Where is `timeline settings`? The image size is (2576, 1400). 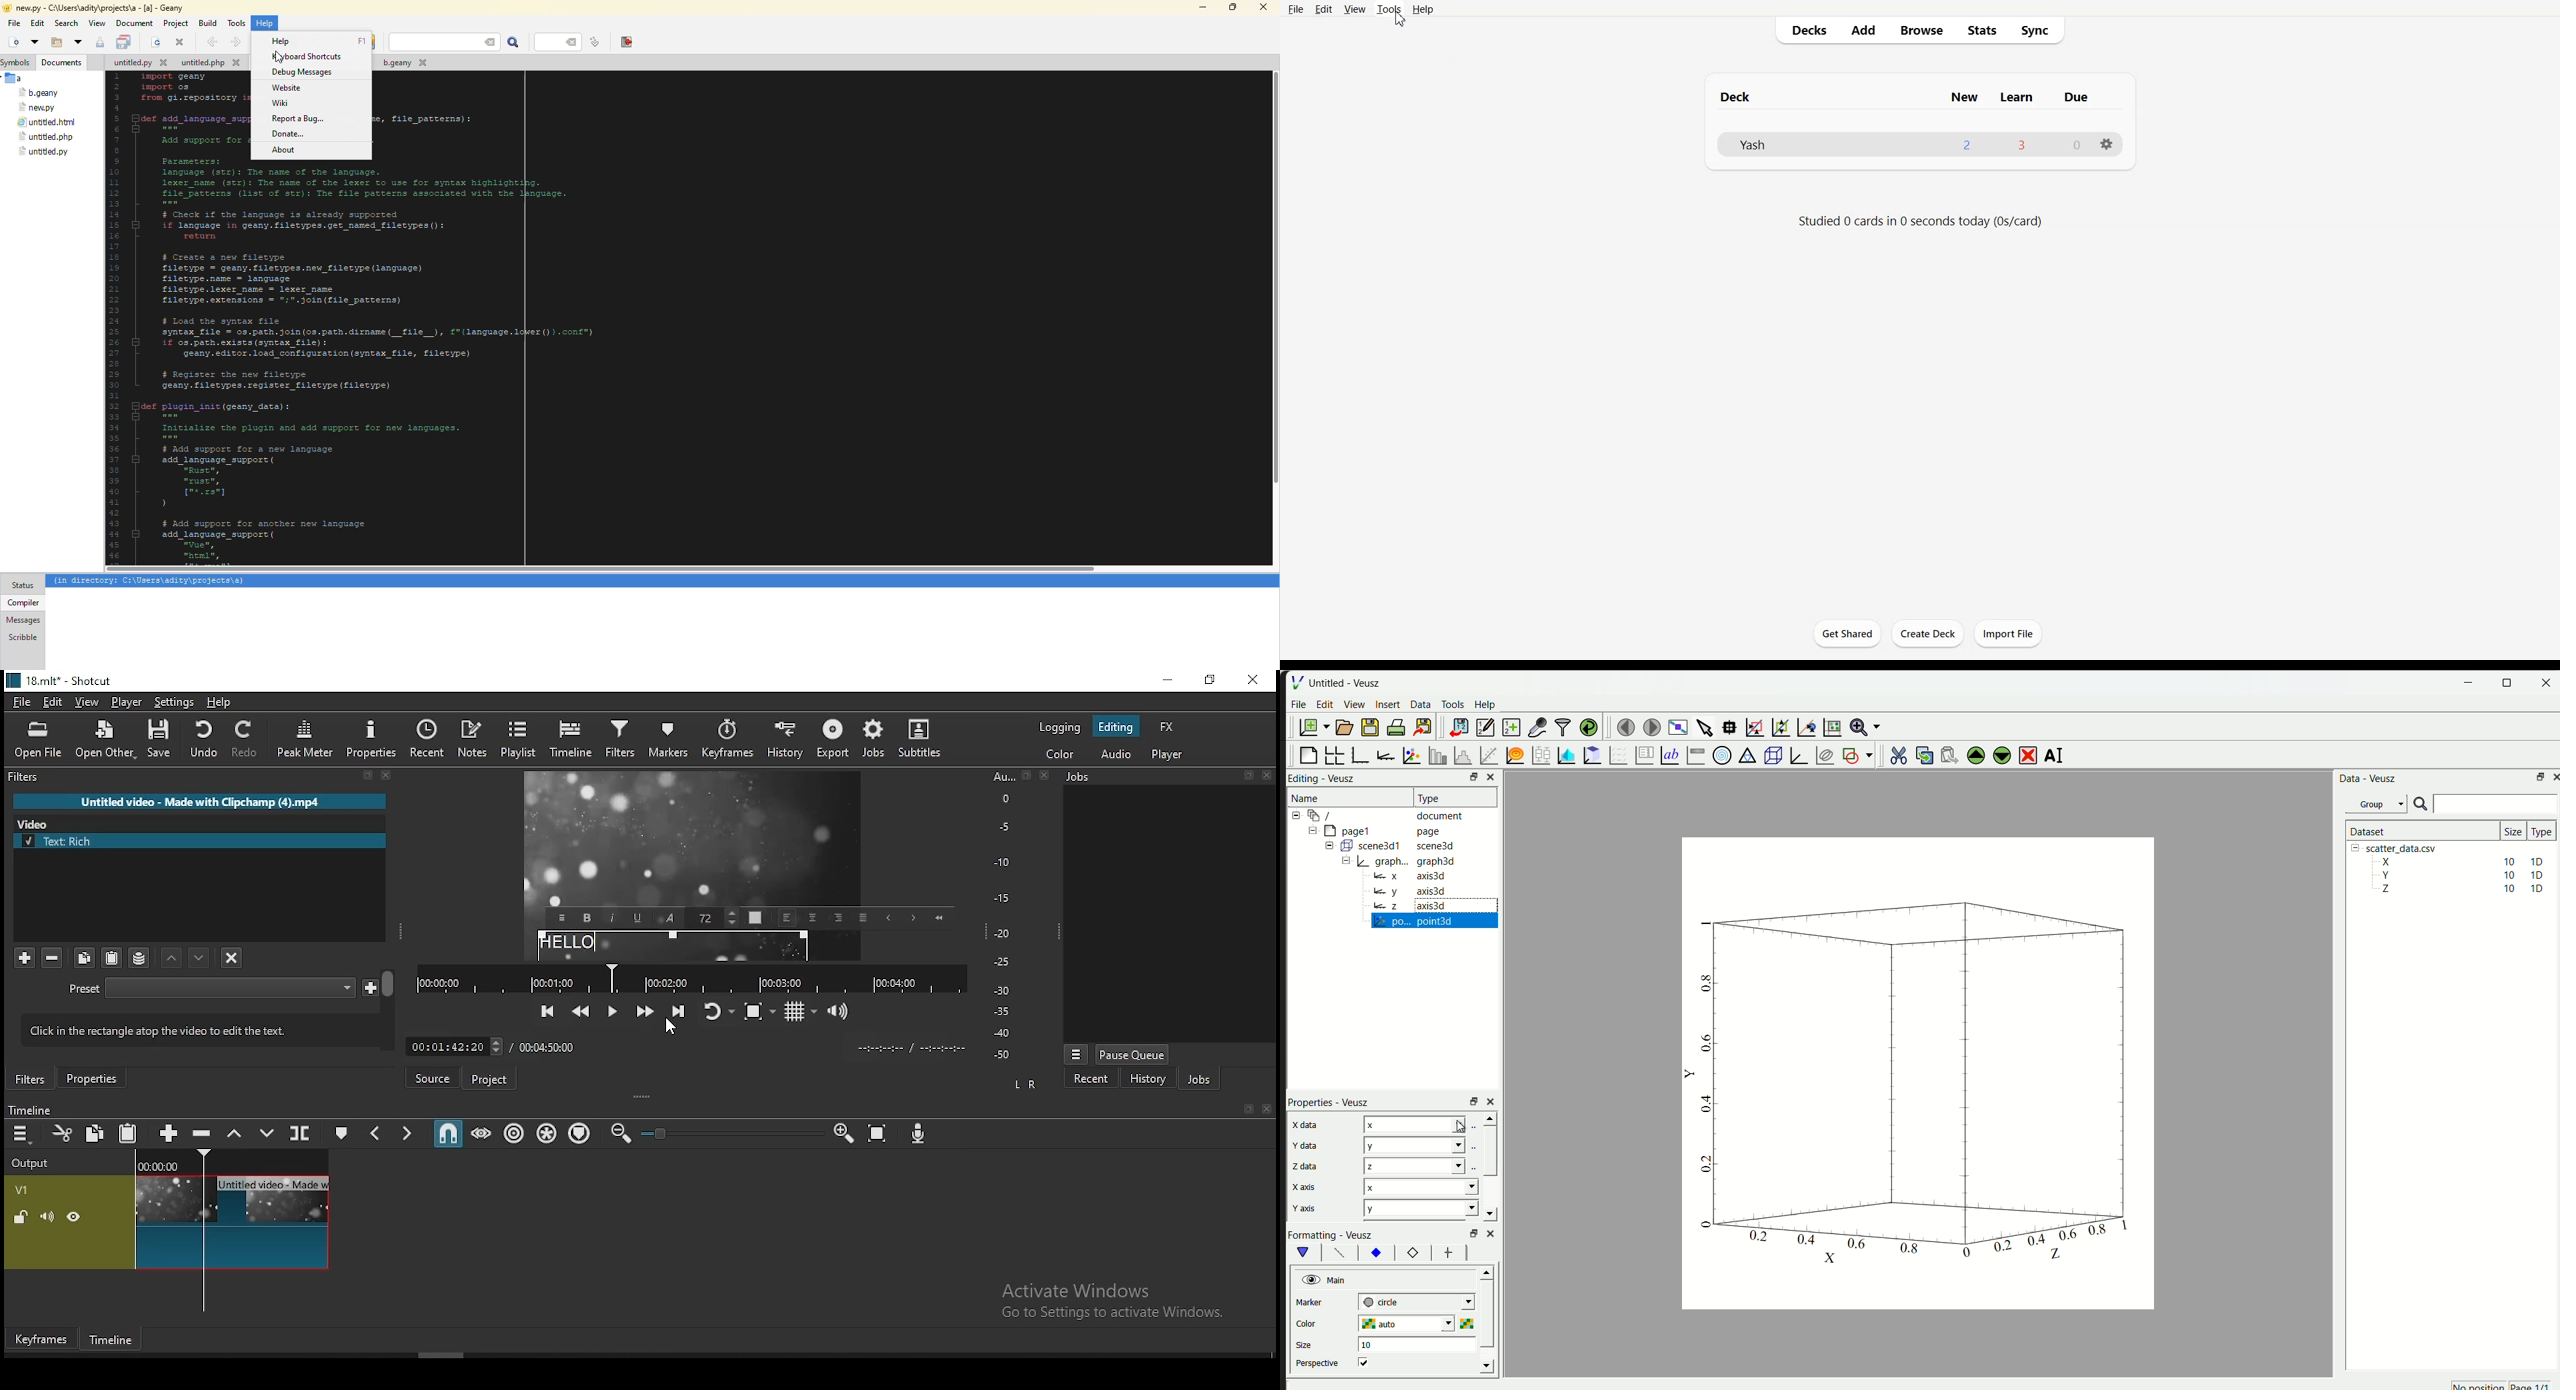 timeline settings is located at coordinates (22, 1132).